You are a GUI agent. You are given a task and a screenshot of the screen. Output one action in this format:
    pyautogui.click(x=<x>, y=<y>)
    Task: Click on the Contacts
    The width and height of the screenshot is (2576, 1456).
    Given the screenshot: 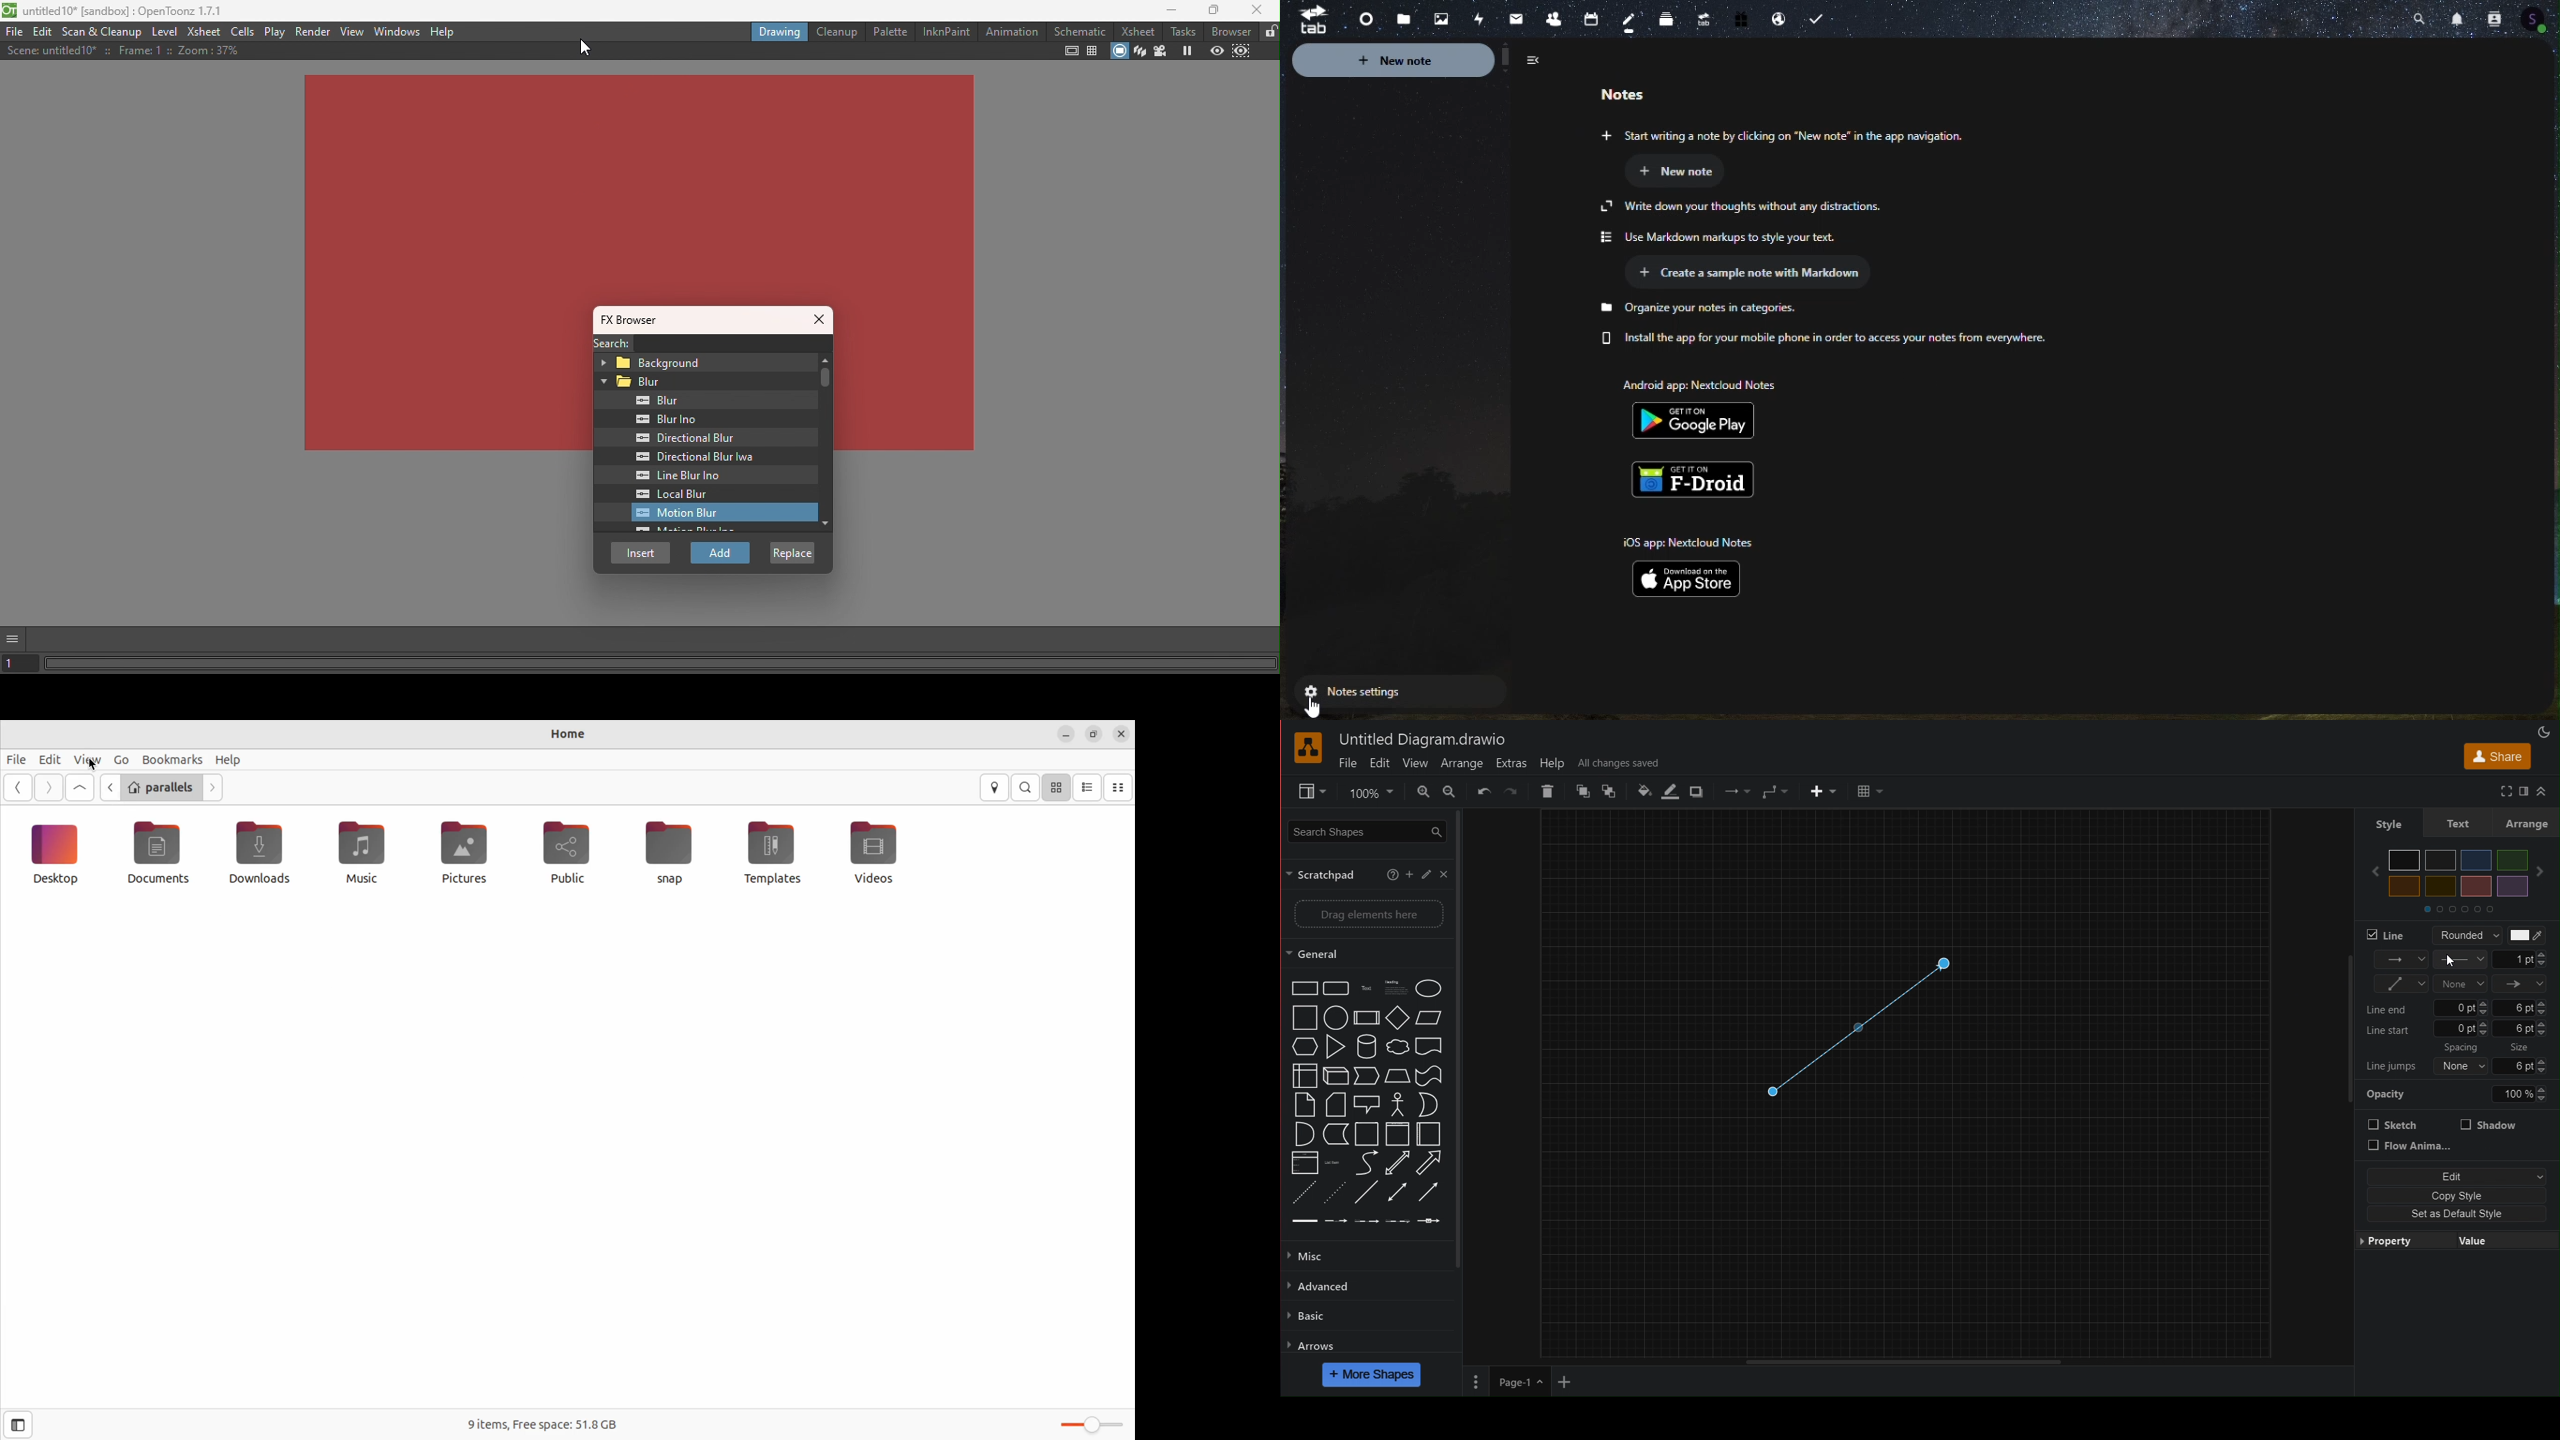 What is the action you would take?
    pyautogui.click(x=1551, y=16)
    